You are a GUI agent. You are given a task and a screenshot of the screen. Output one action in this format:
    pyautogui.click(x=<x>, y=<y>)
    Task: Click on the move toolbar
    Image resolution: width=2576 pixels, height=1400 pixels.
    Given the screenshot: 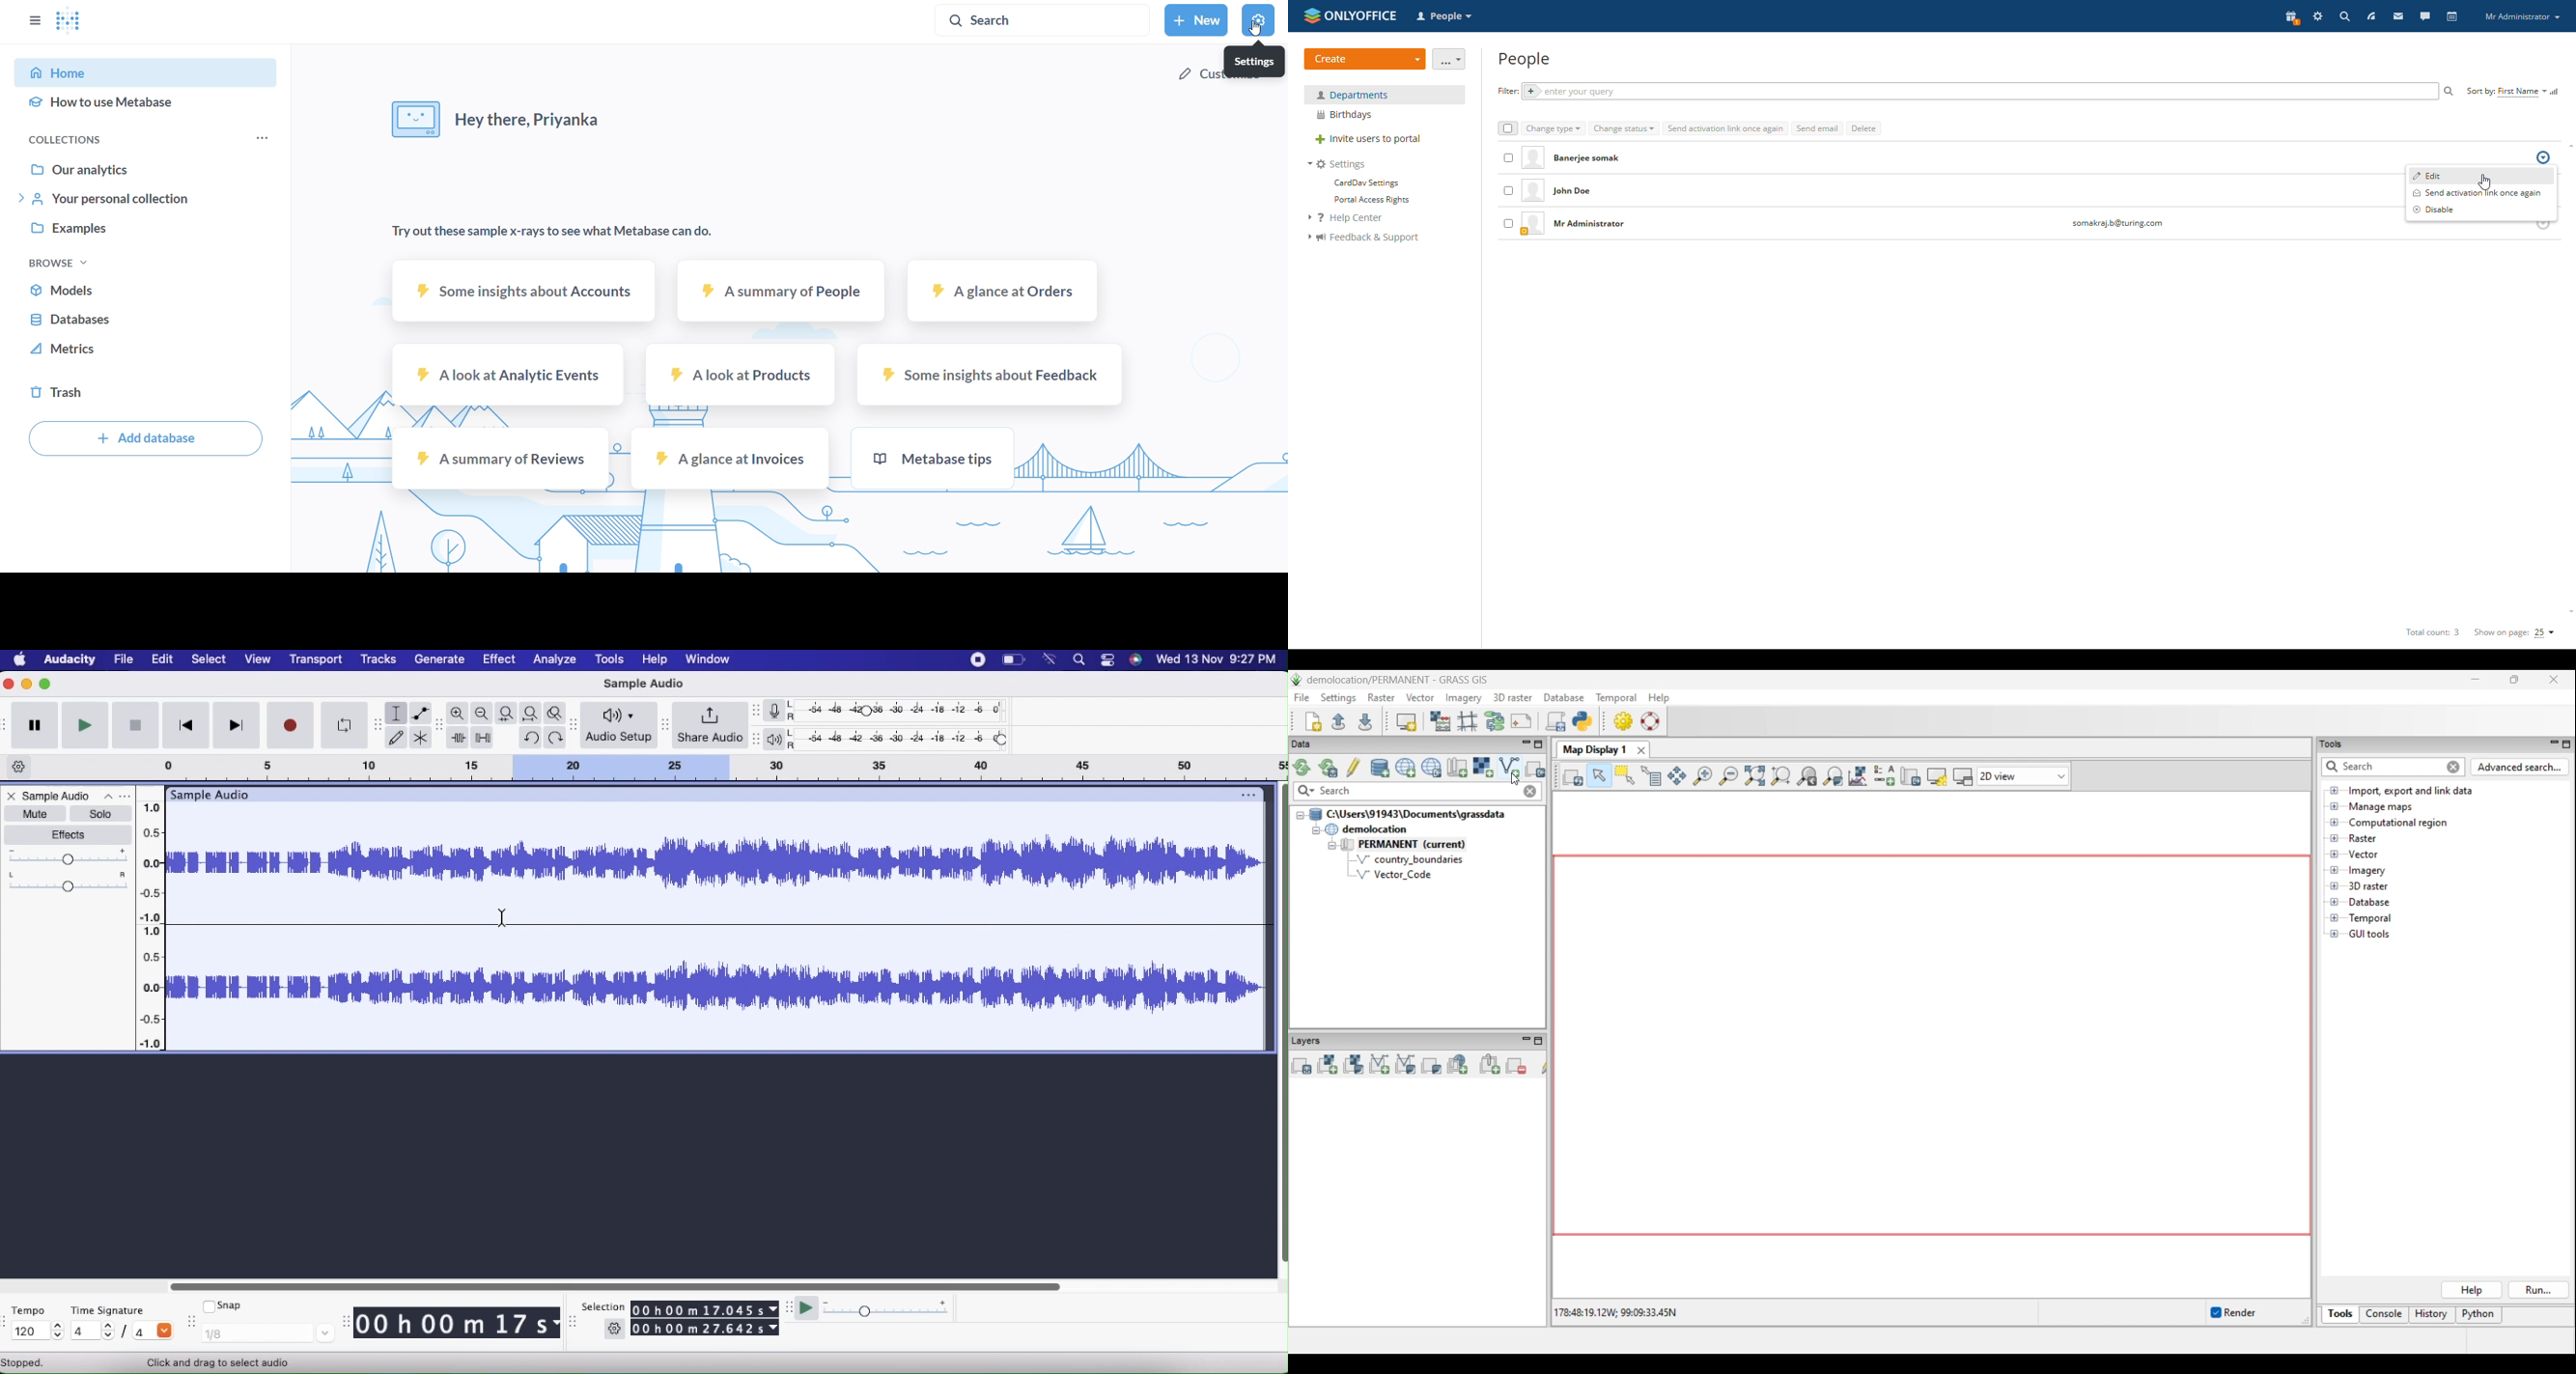 What is the action you would take?
    pyautogui.click(x=8, y=723)
    